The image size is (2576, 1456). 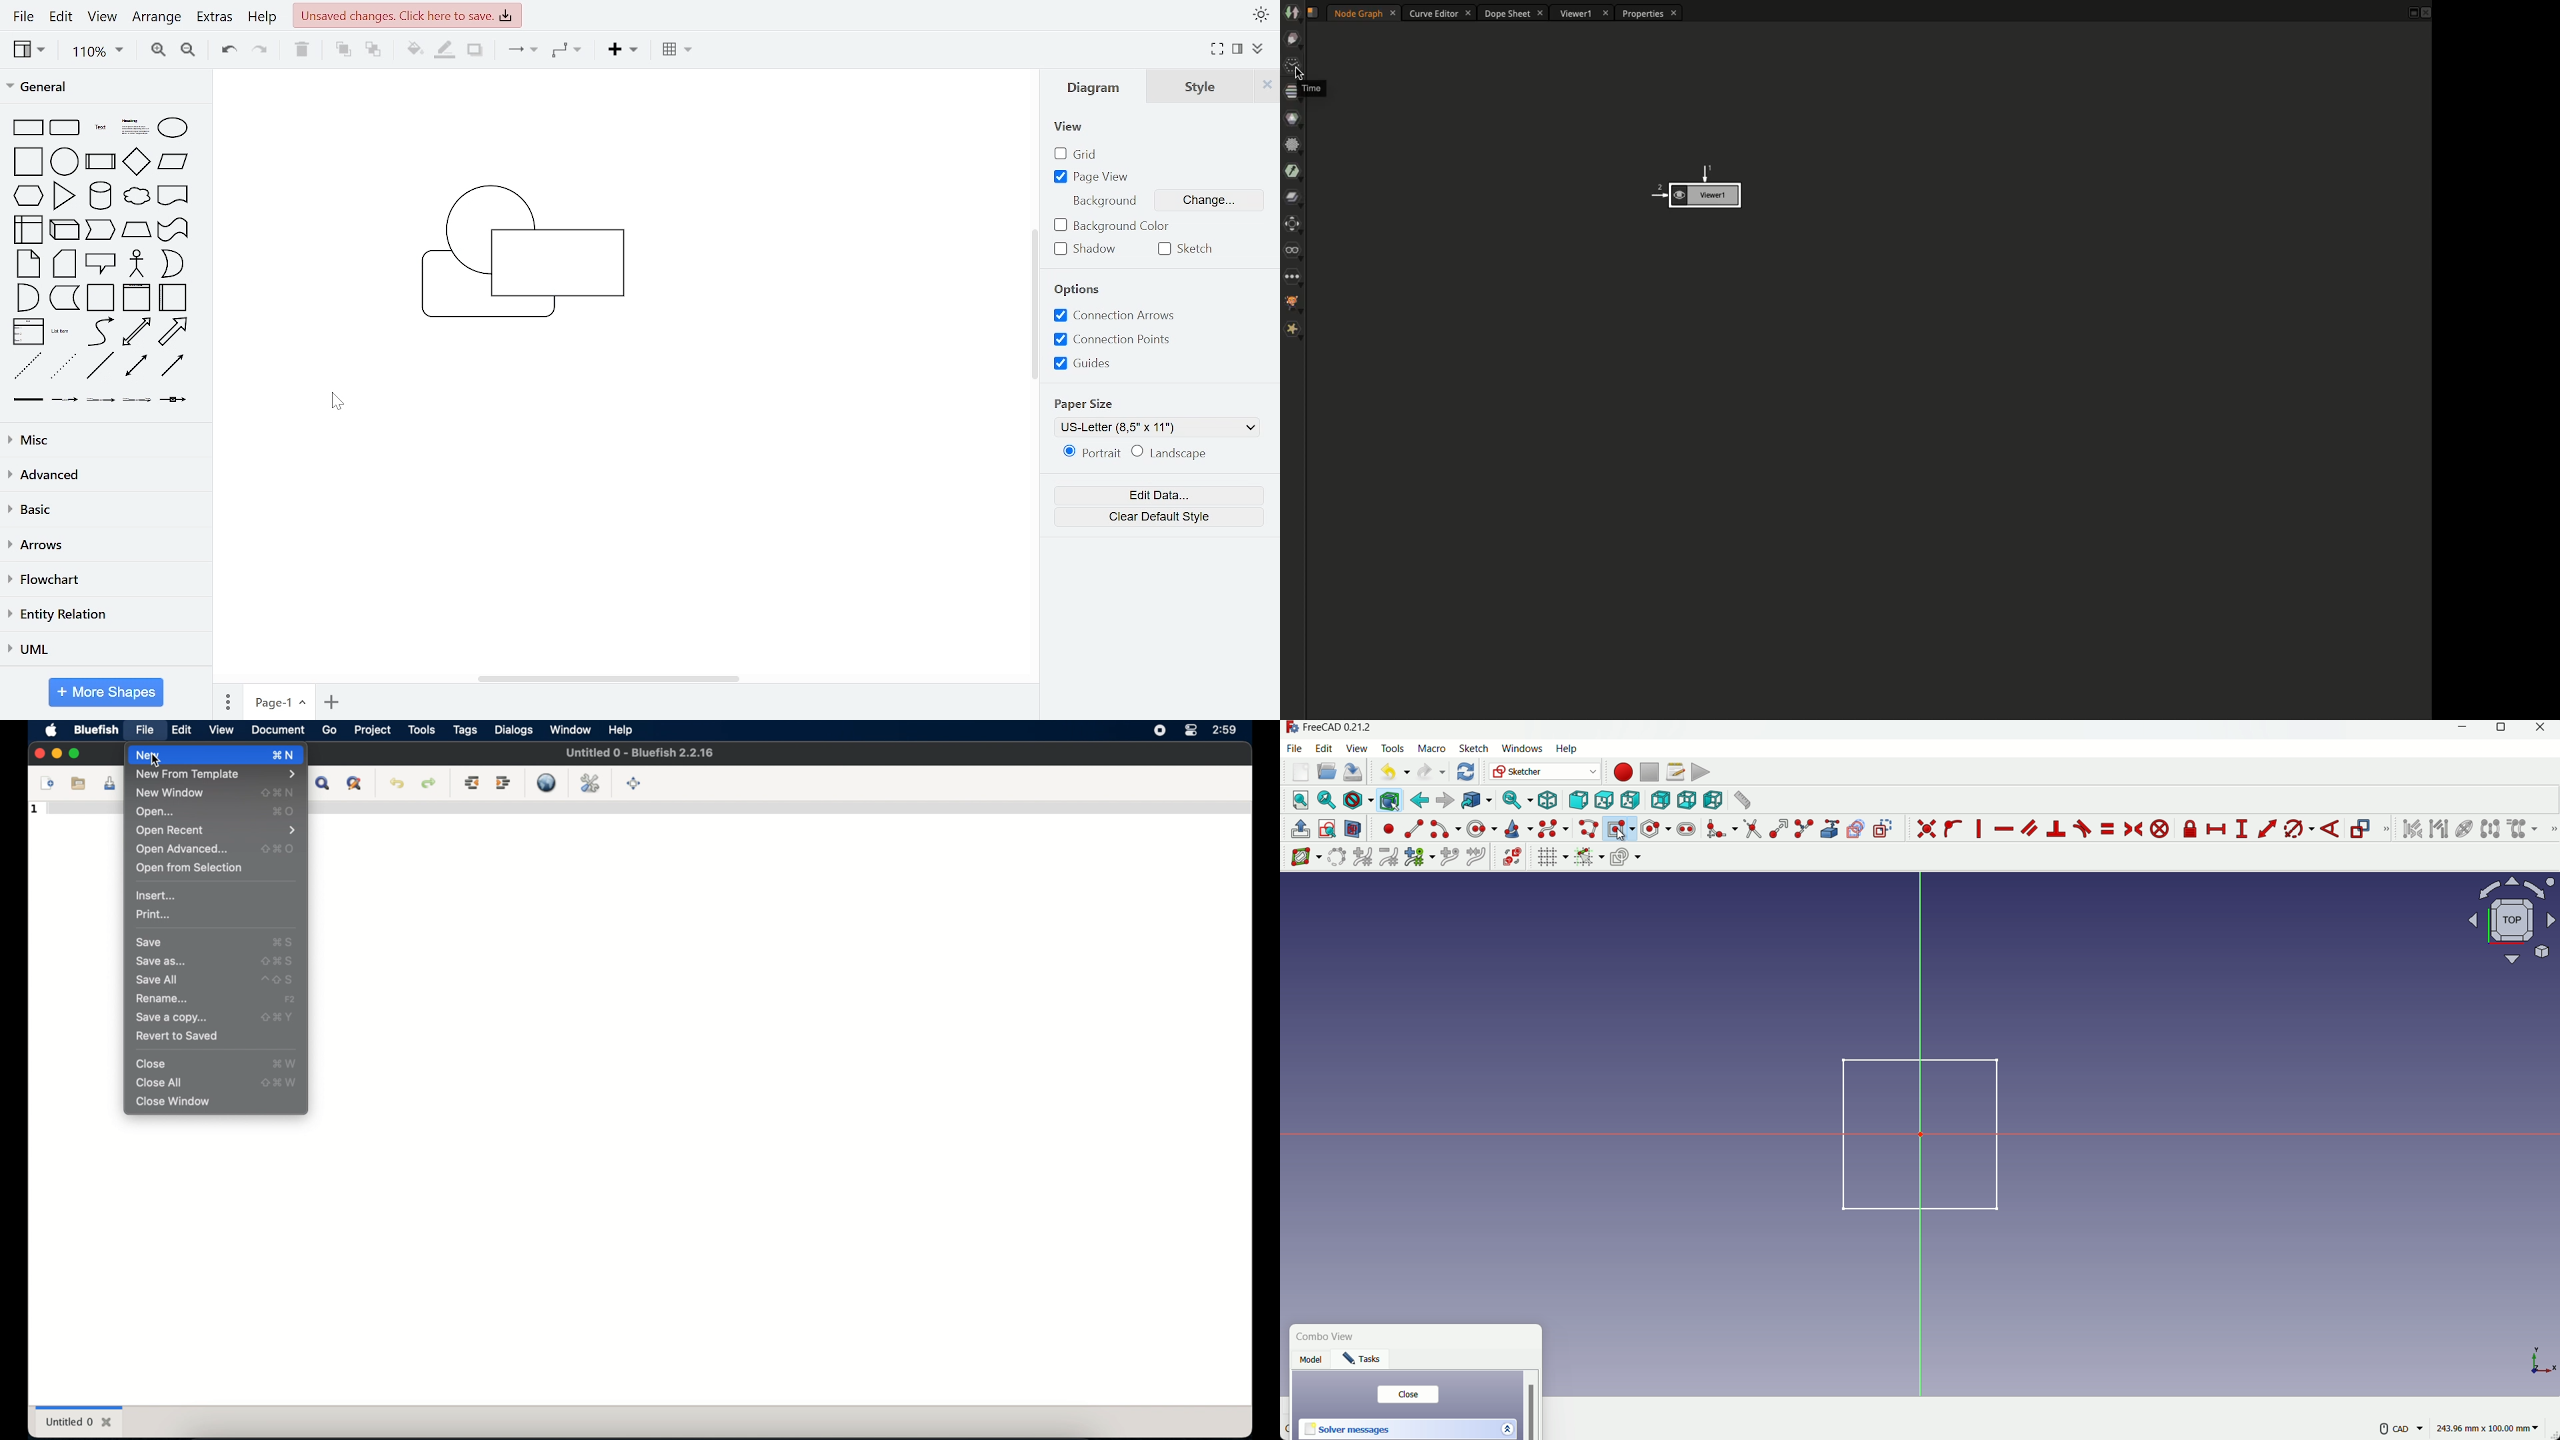 I want to click on create line, so click(x=1414, y=829).